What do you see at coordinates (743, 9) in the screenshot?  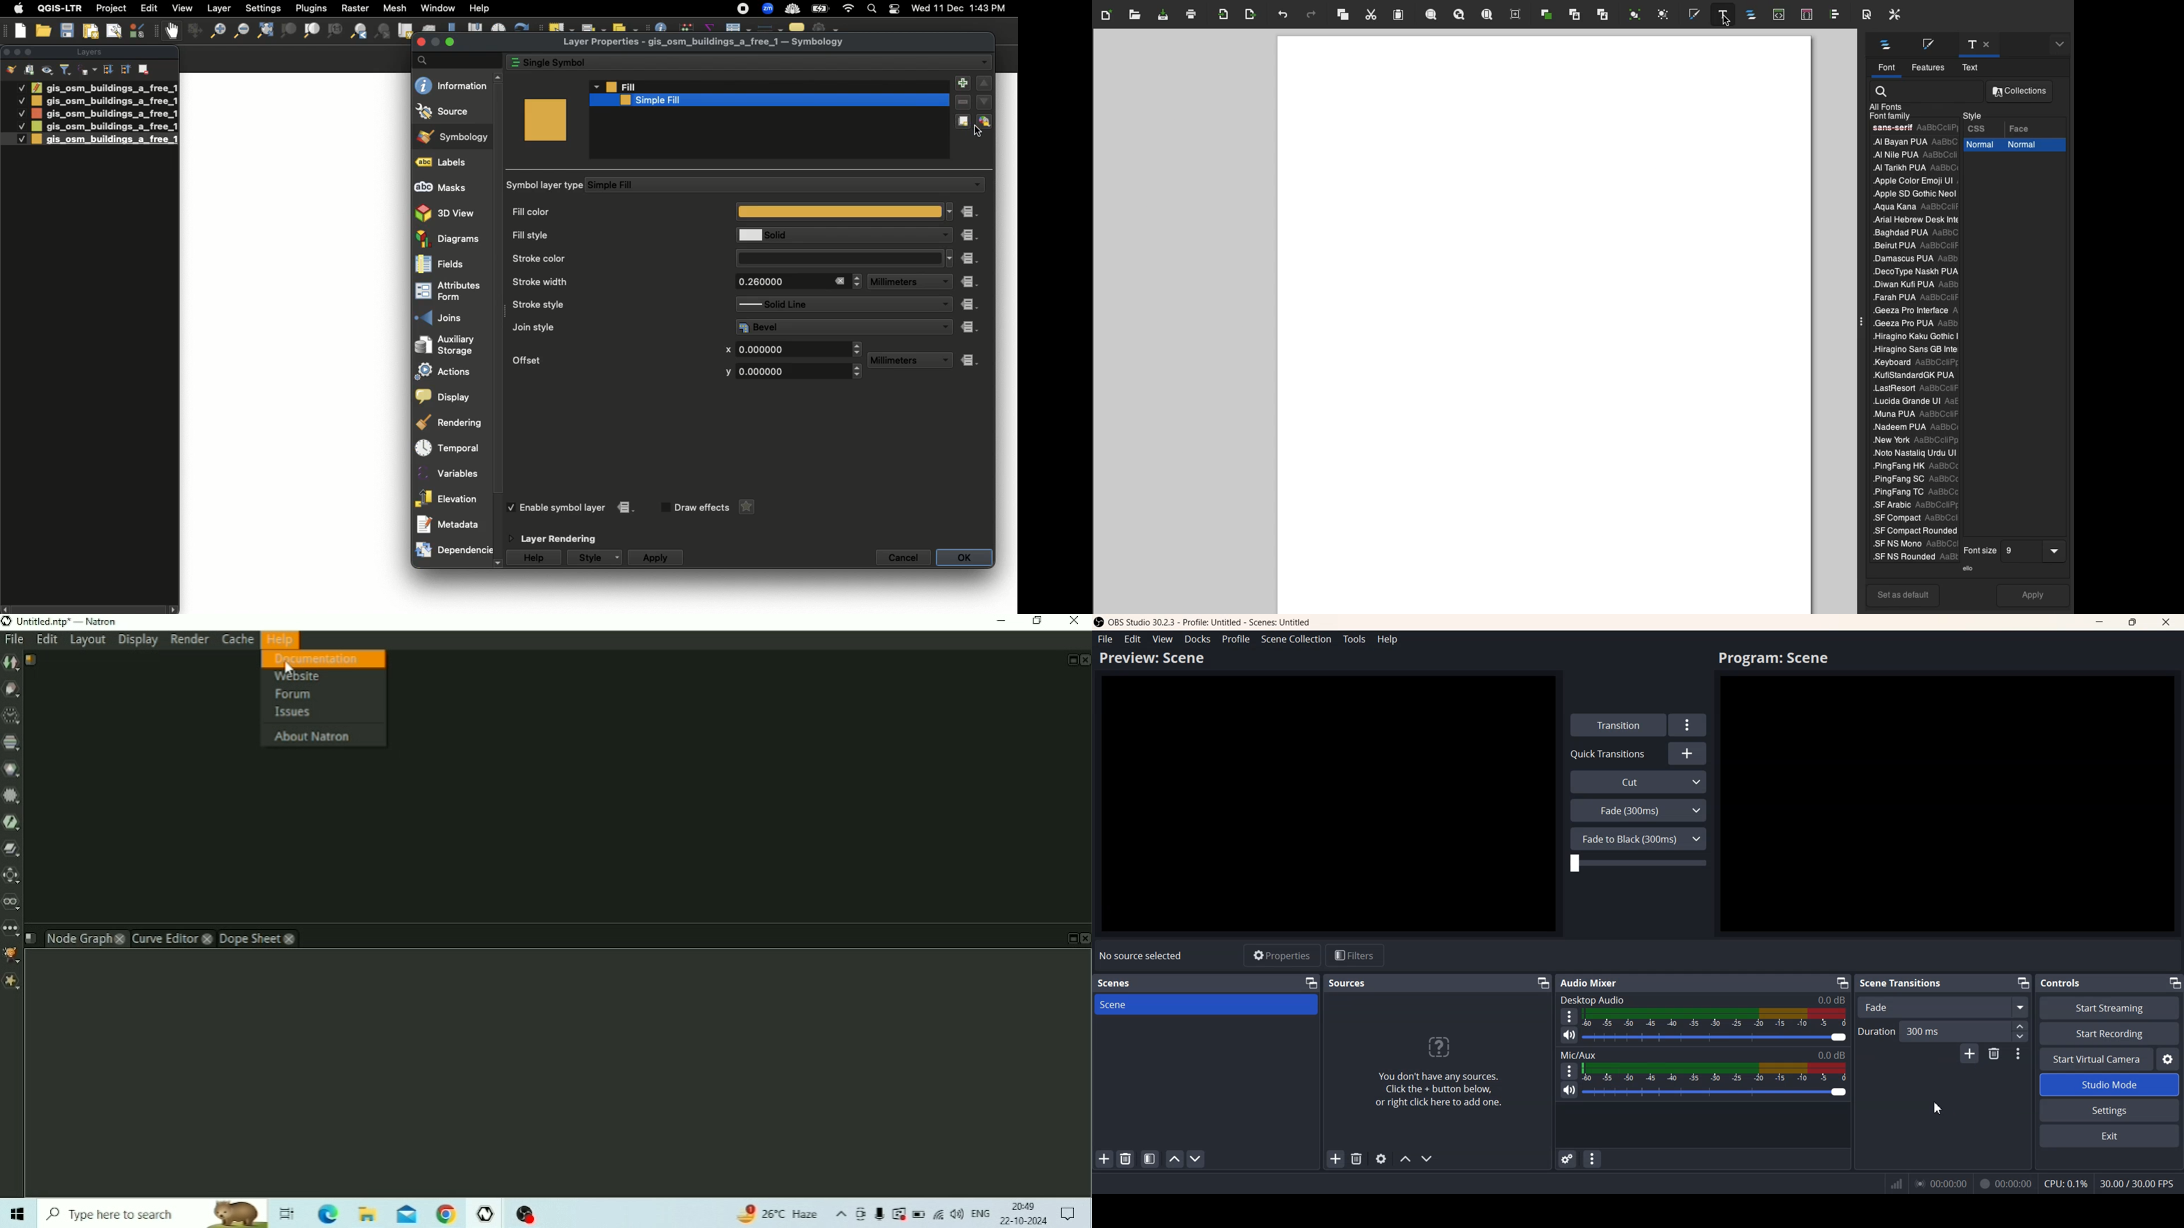 I see `Recording` at bounding box center [743, 9].